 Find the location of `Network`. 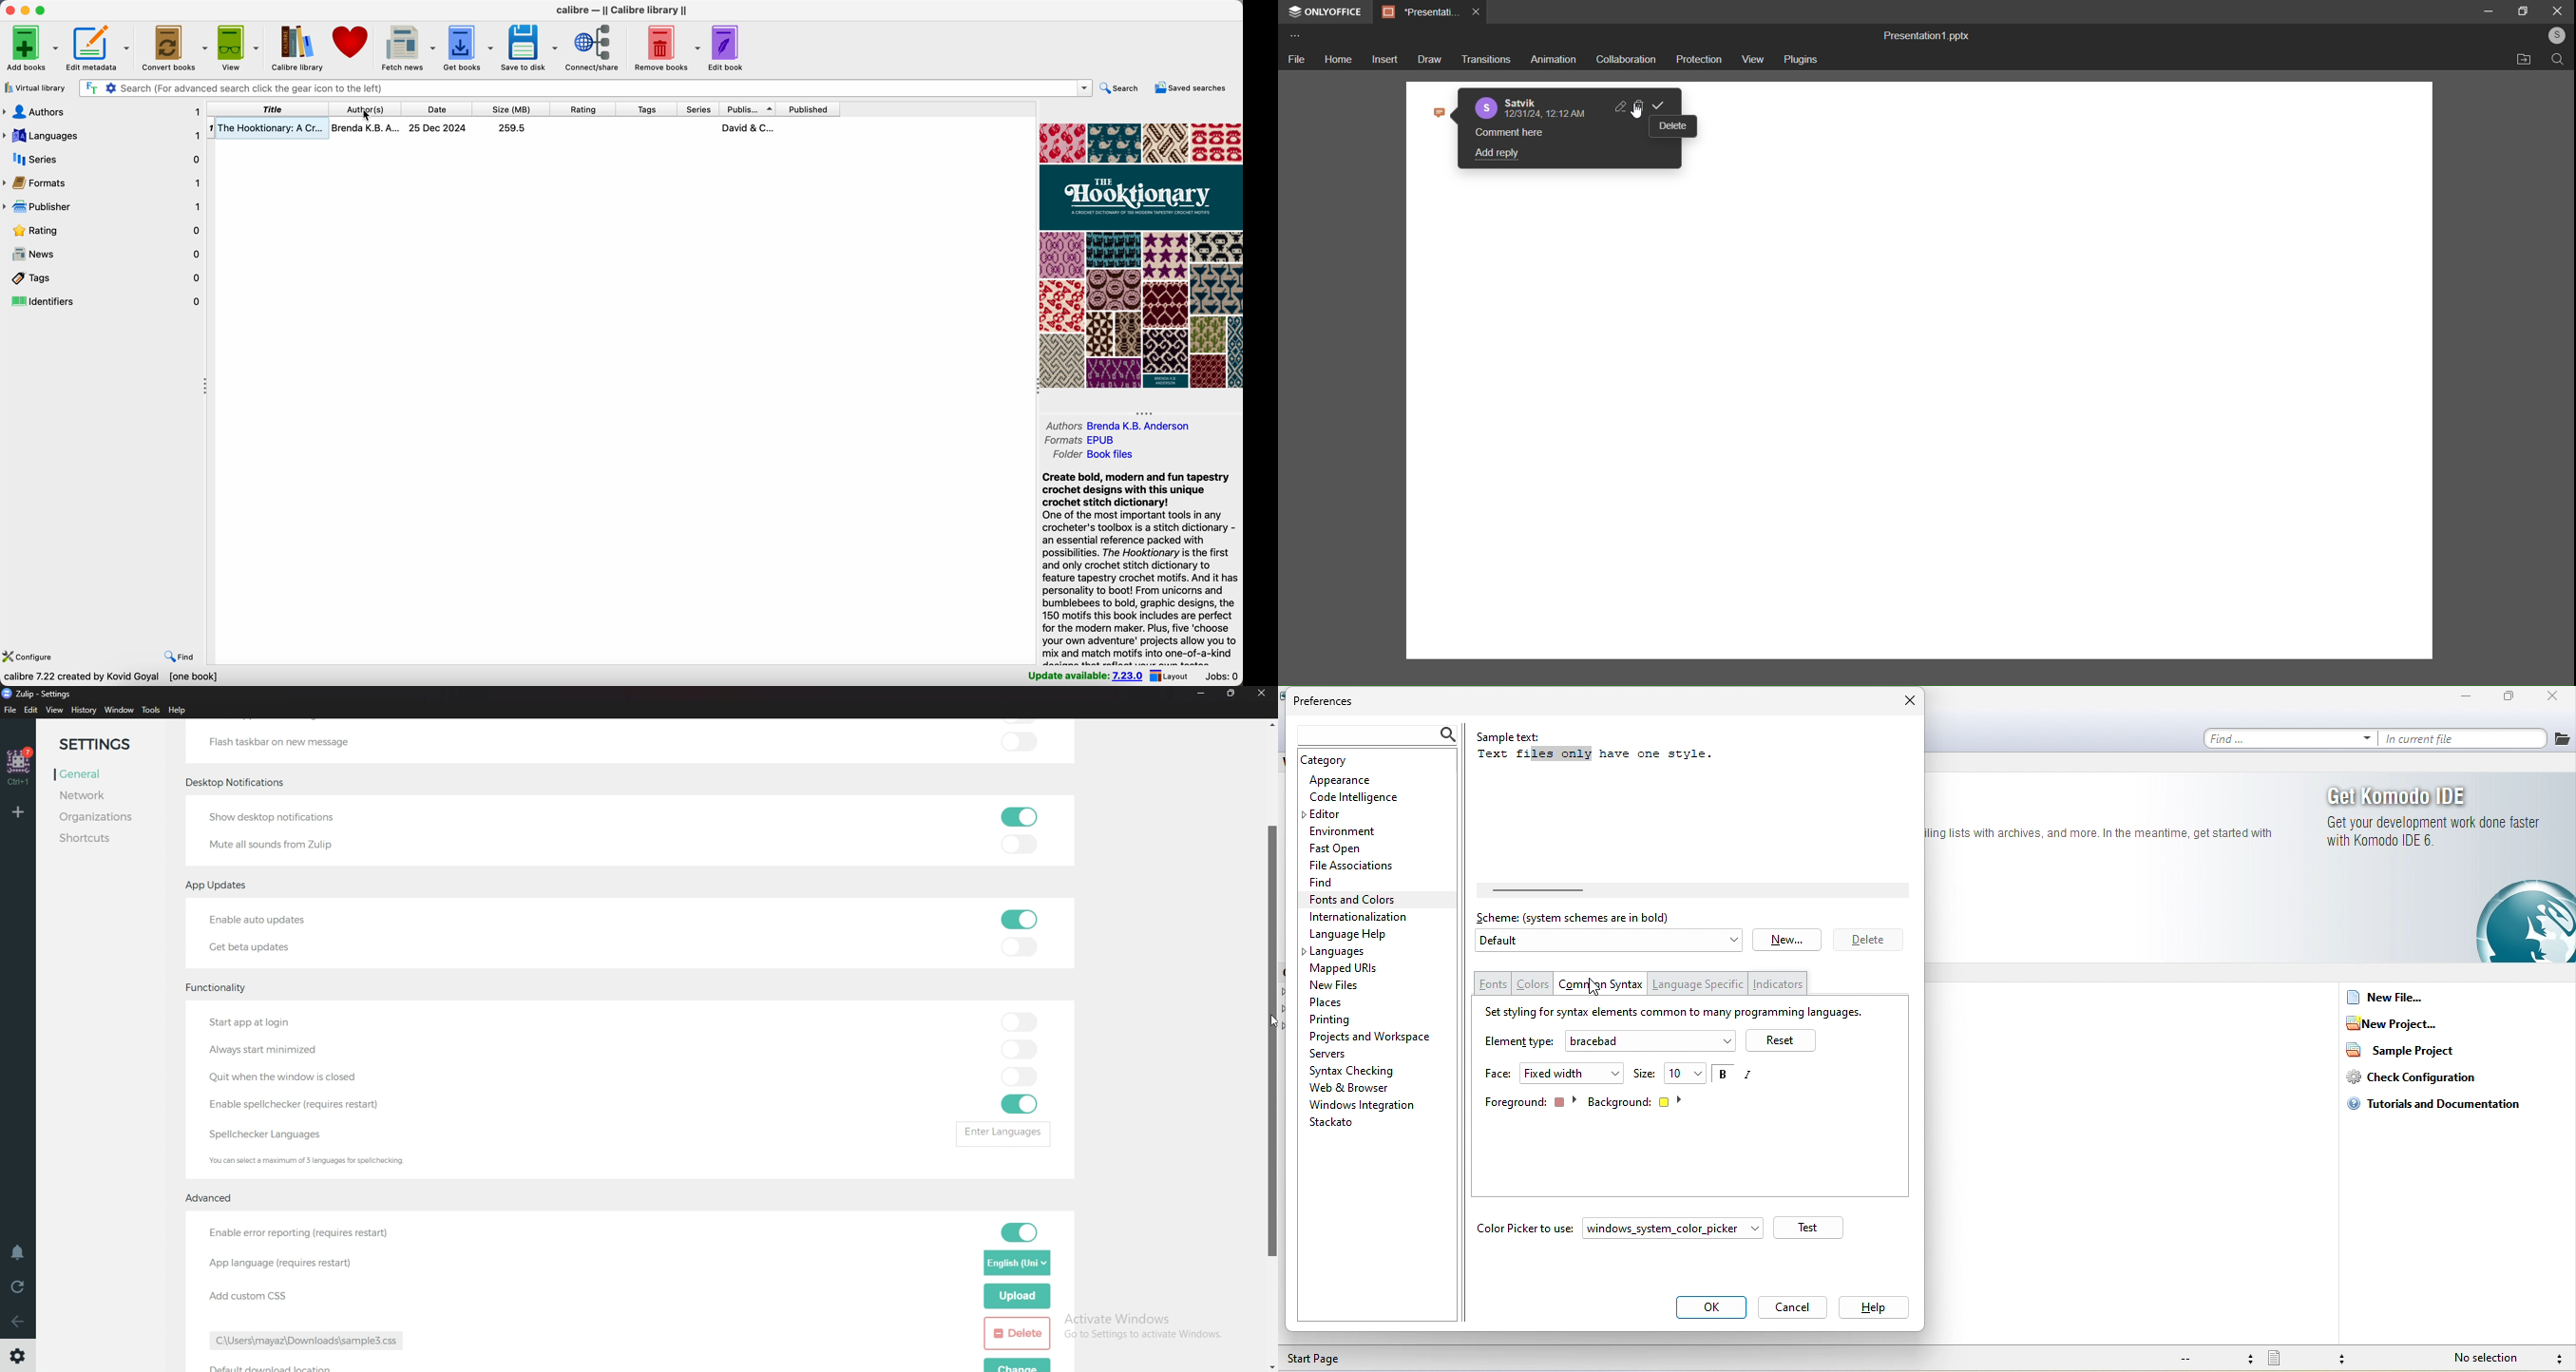

Network is located at coordinates (99, 796).